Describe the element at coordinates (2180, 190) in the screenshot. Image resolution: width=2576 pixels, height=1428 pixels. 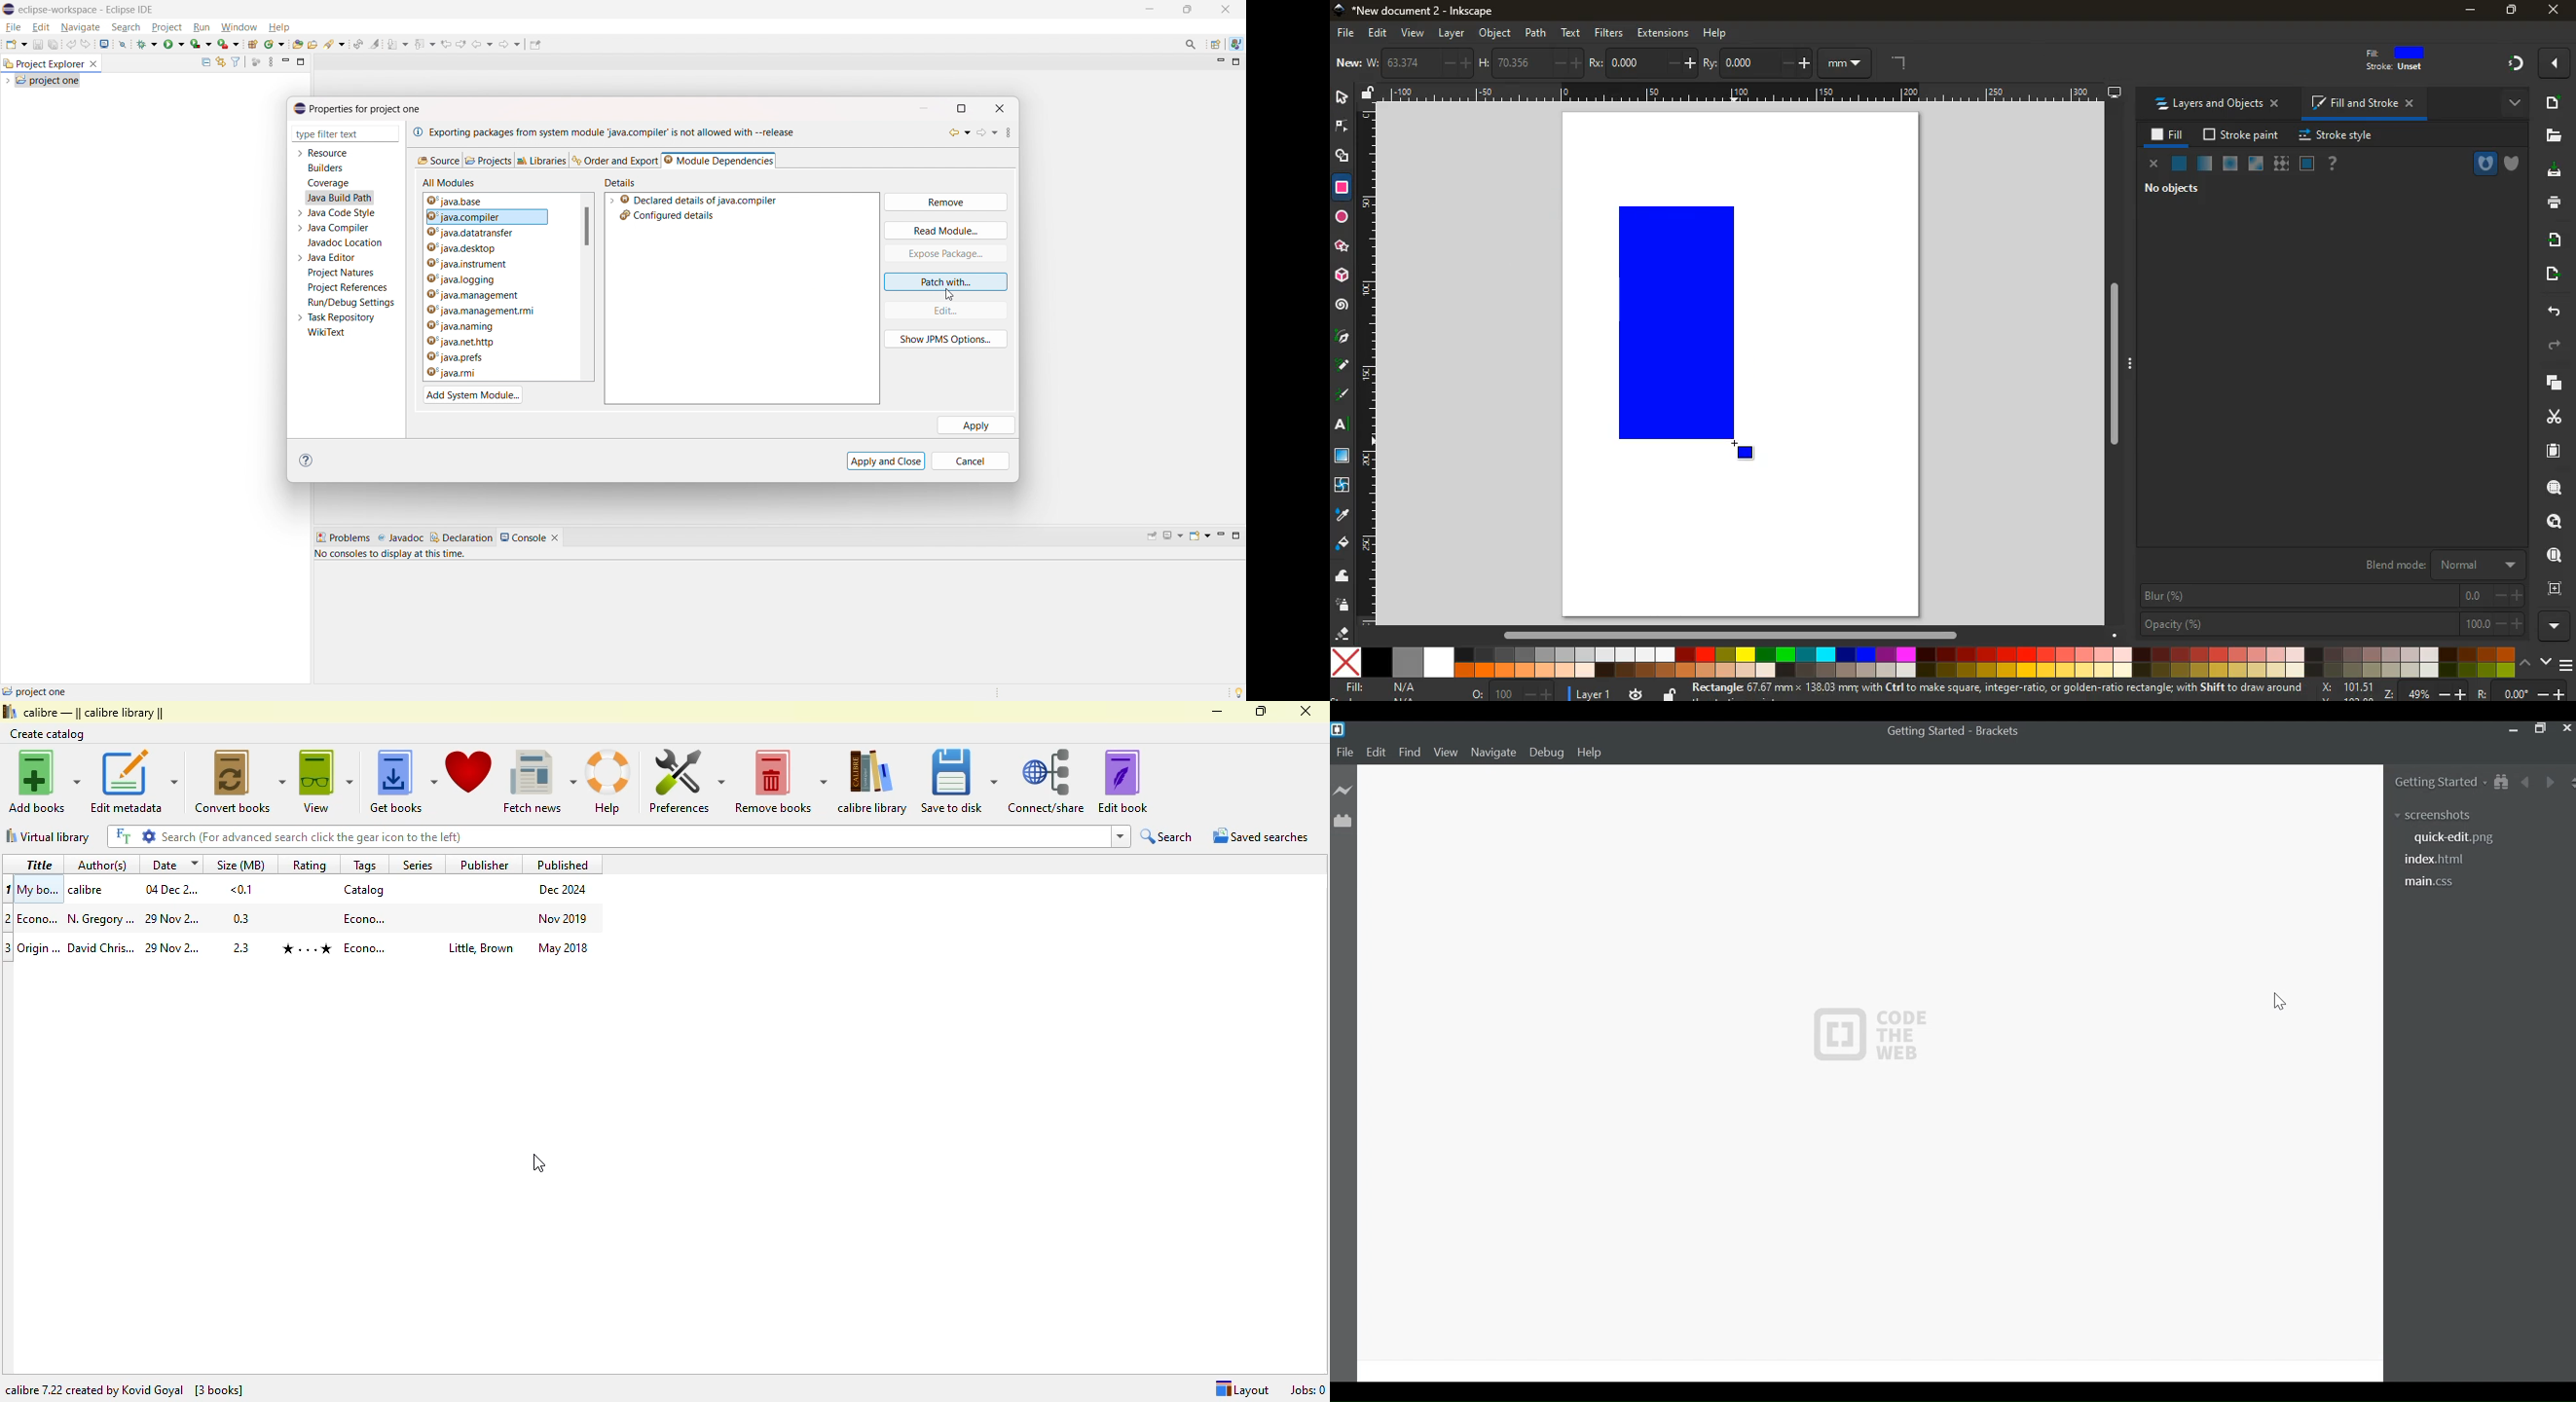
I see `no objects` at that location.